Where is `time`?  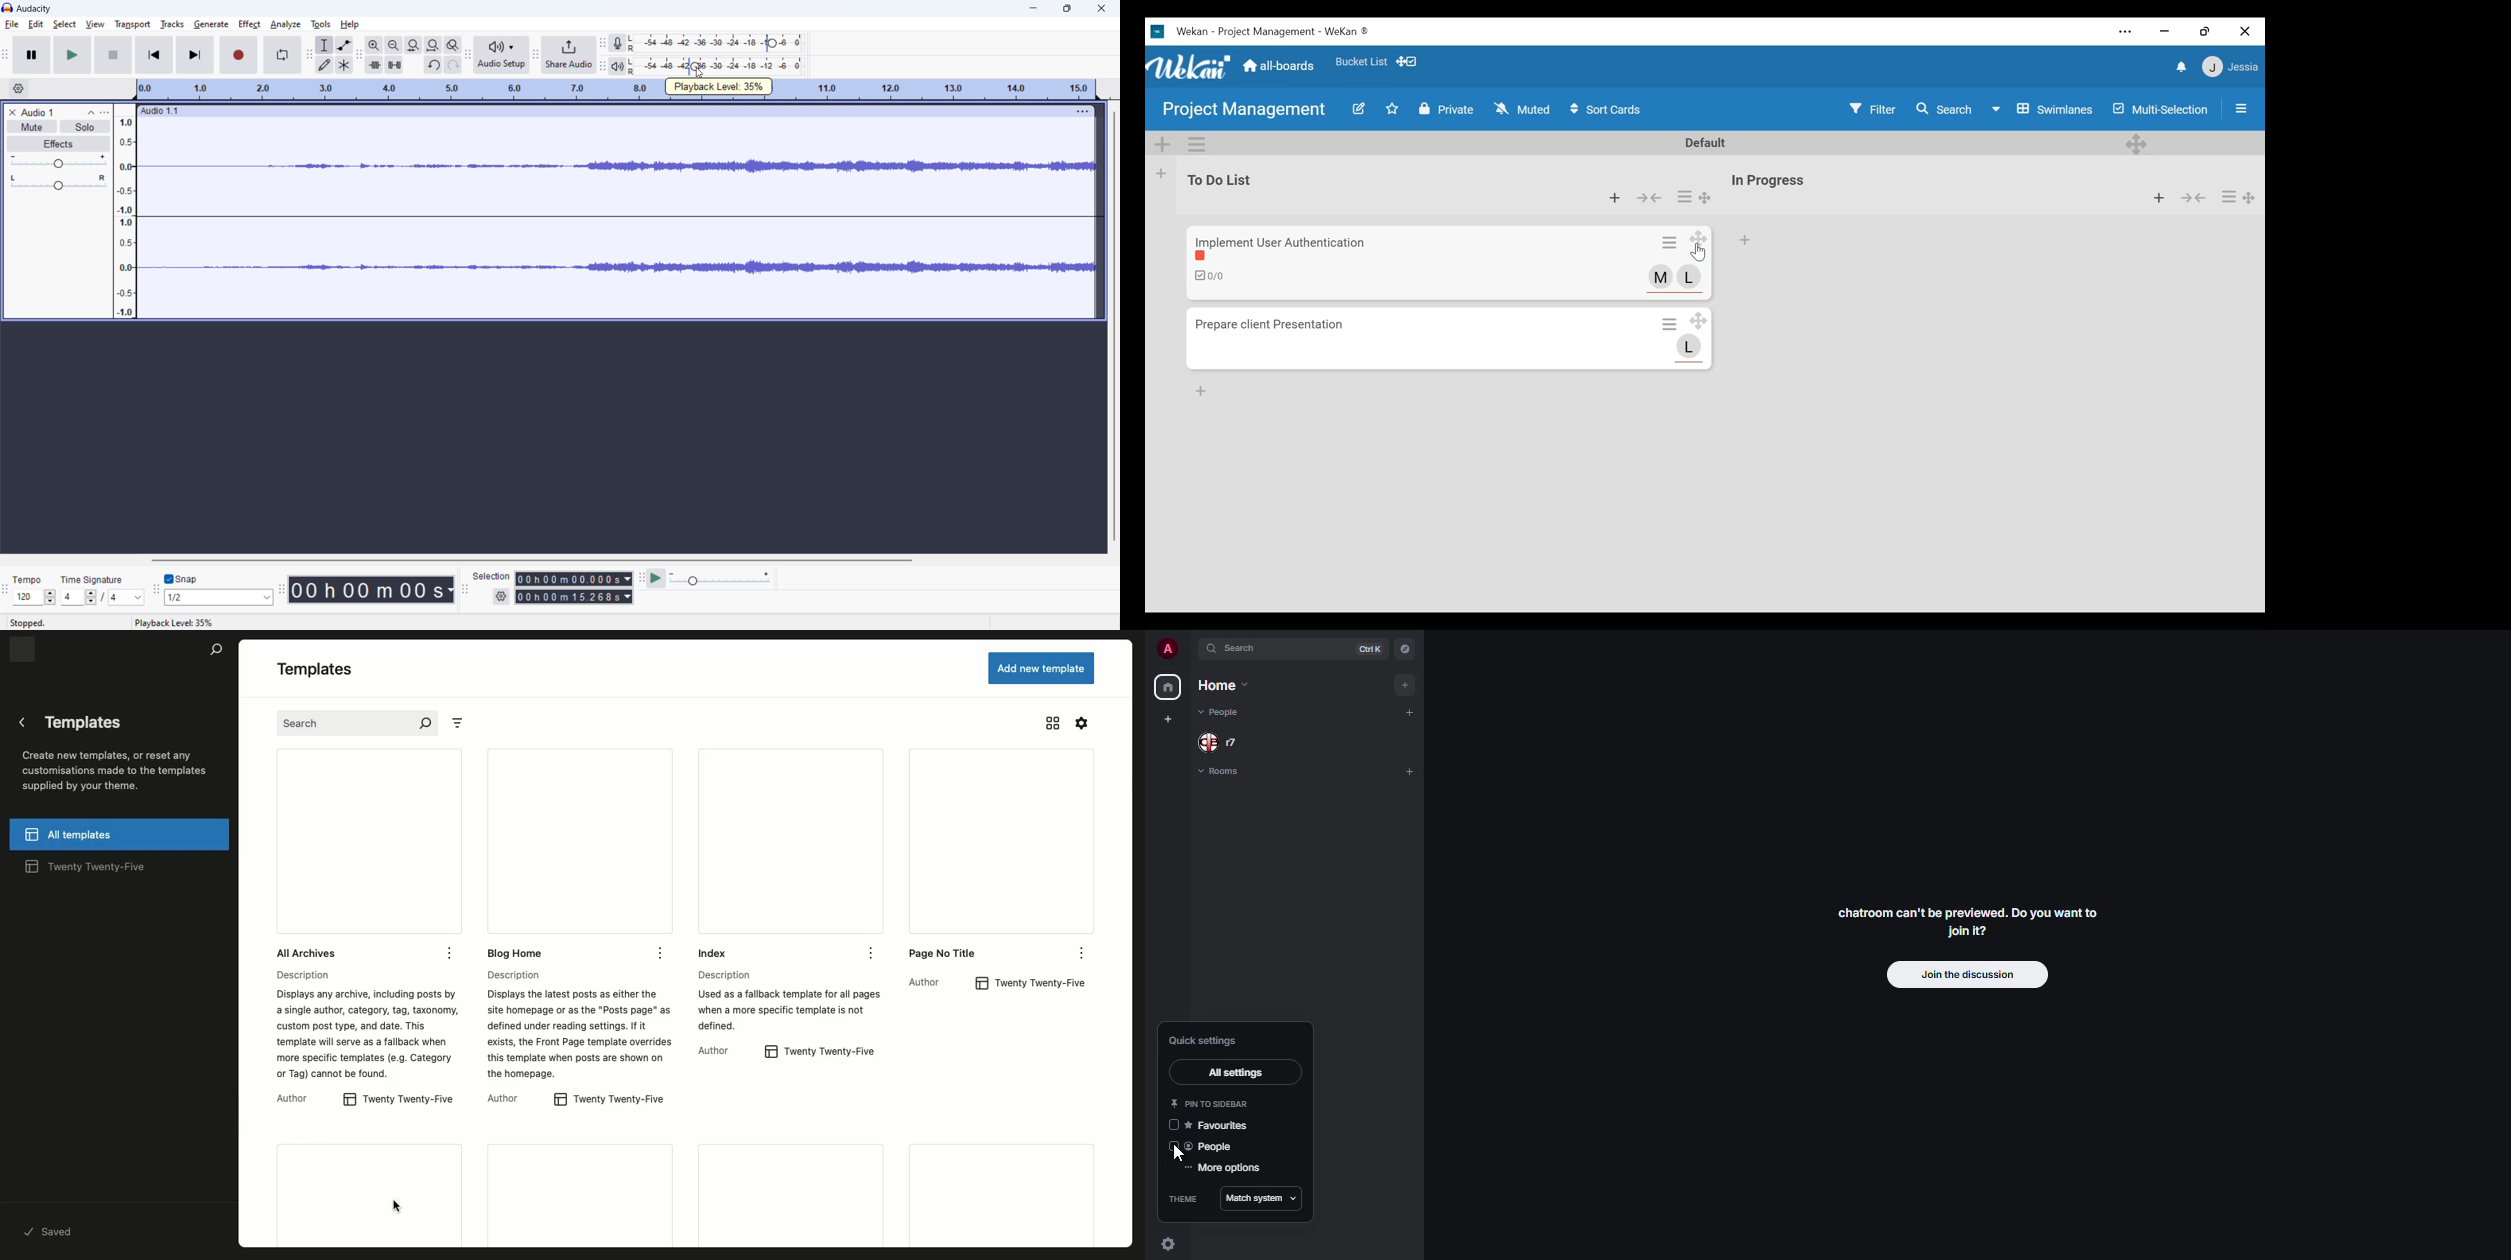 time is located at coordinates (372, 590).